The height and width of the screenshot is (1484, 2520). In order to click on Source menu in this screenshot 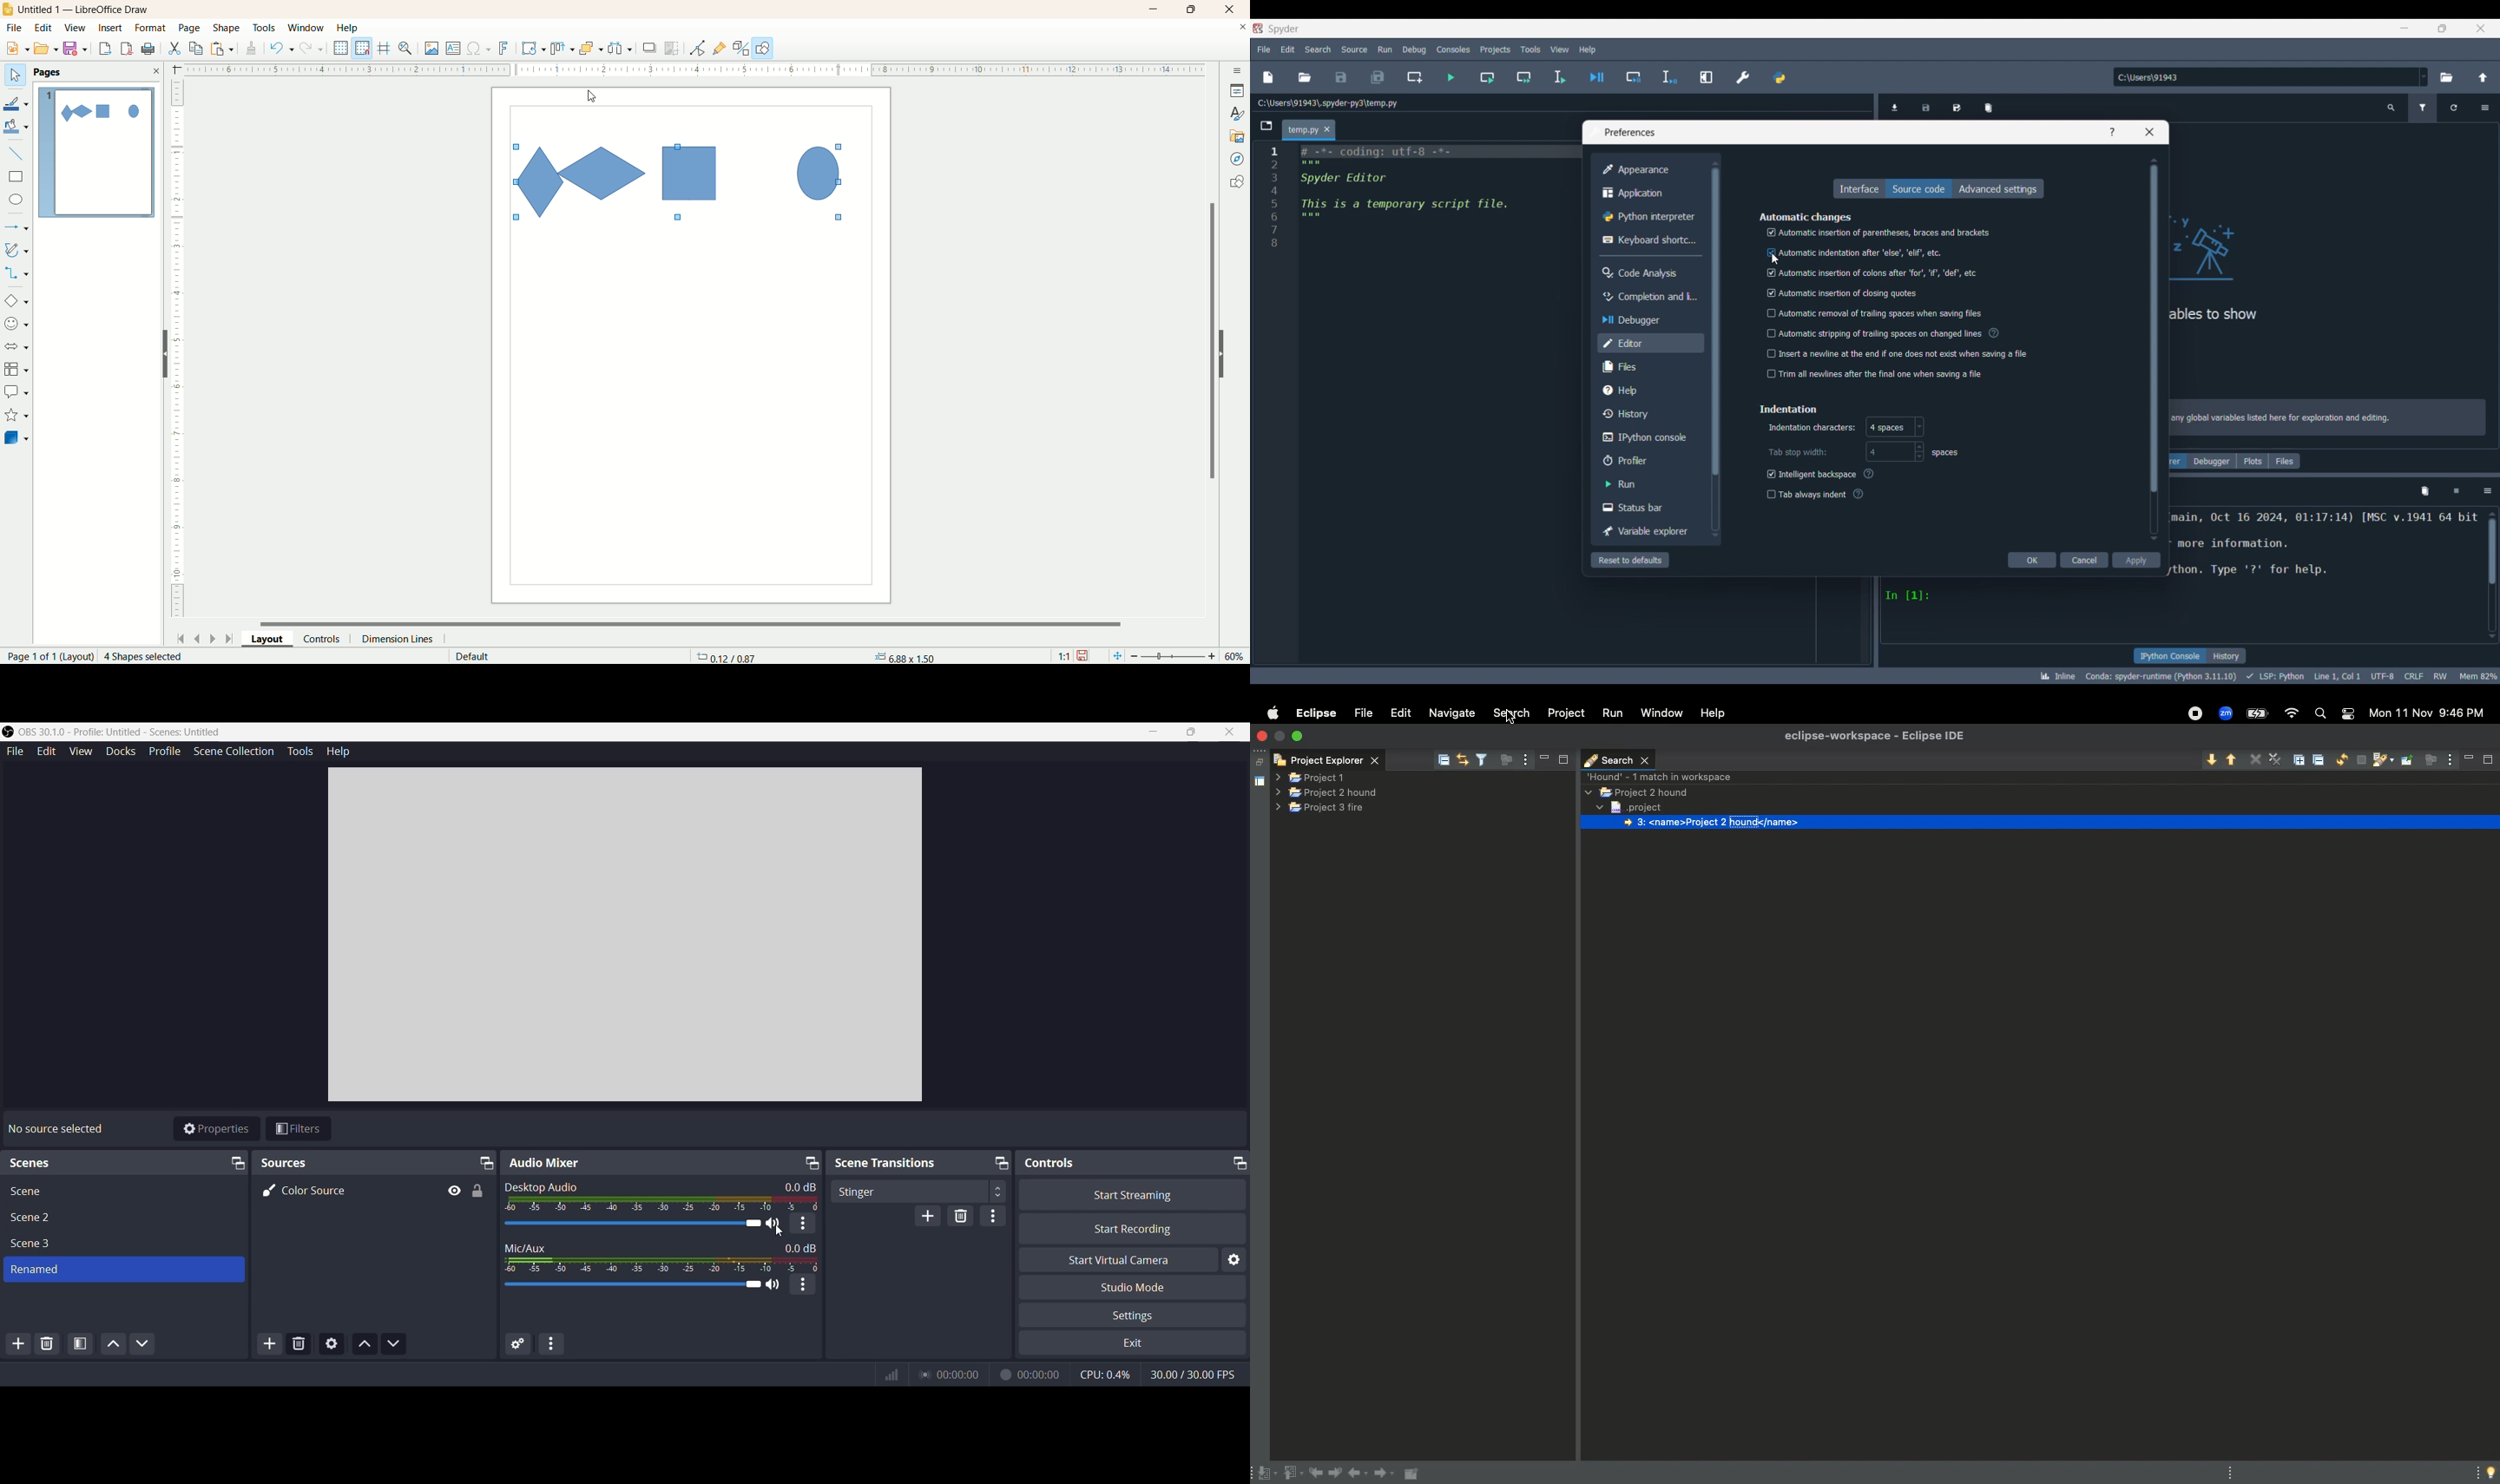, I will do `click(1354, 49)`.